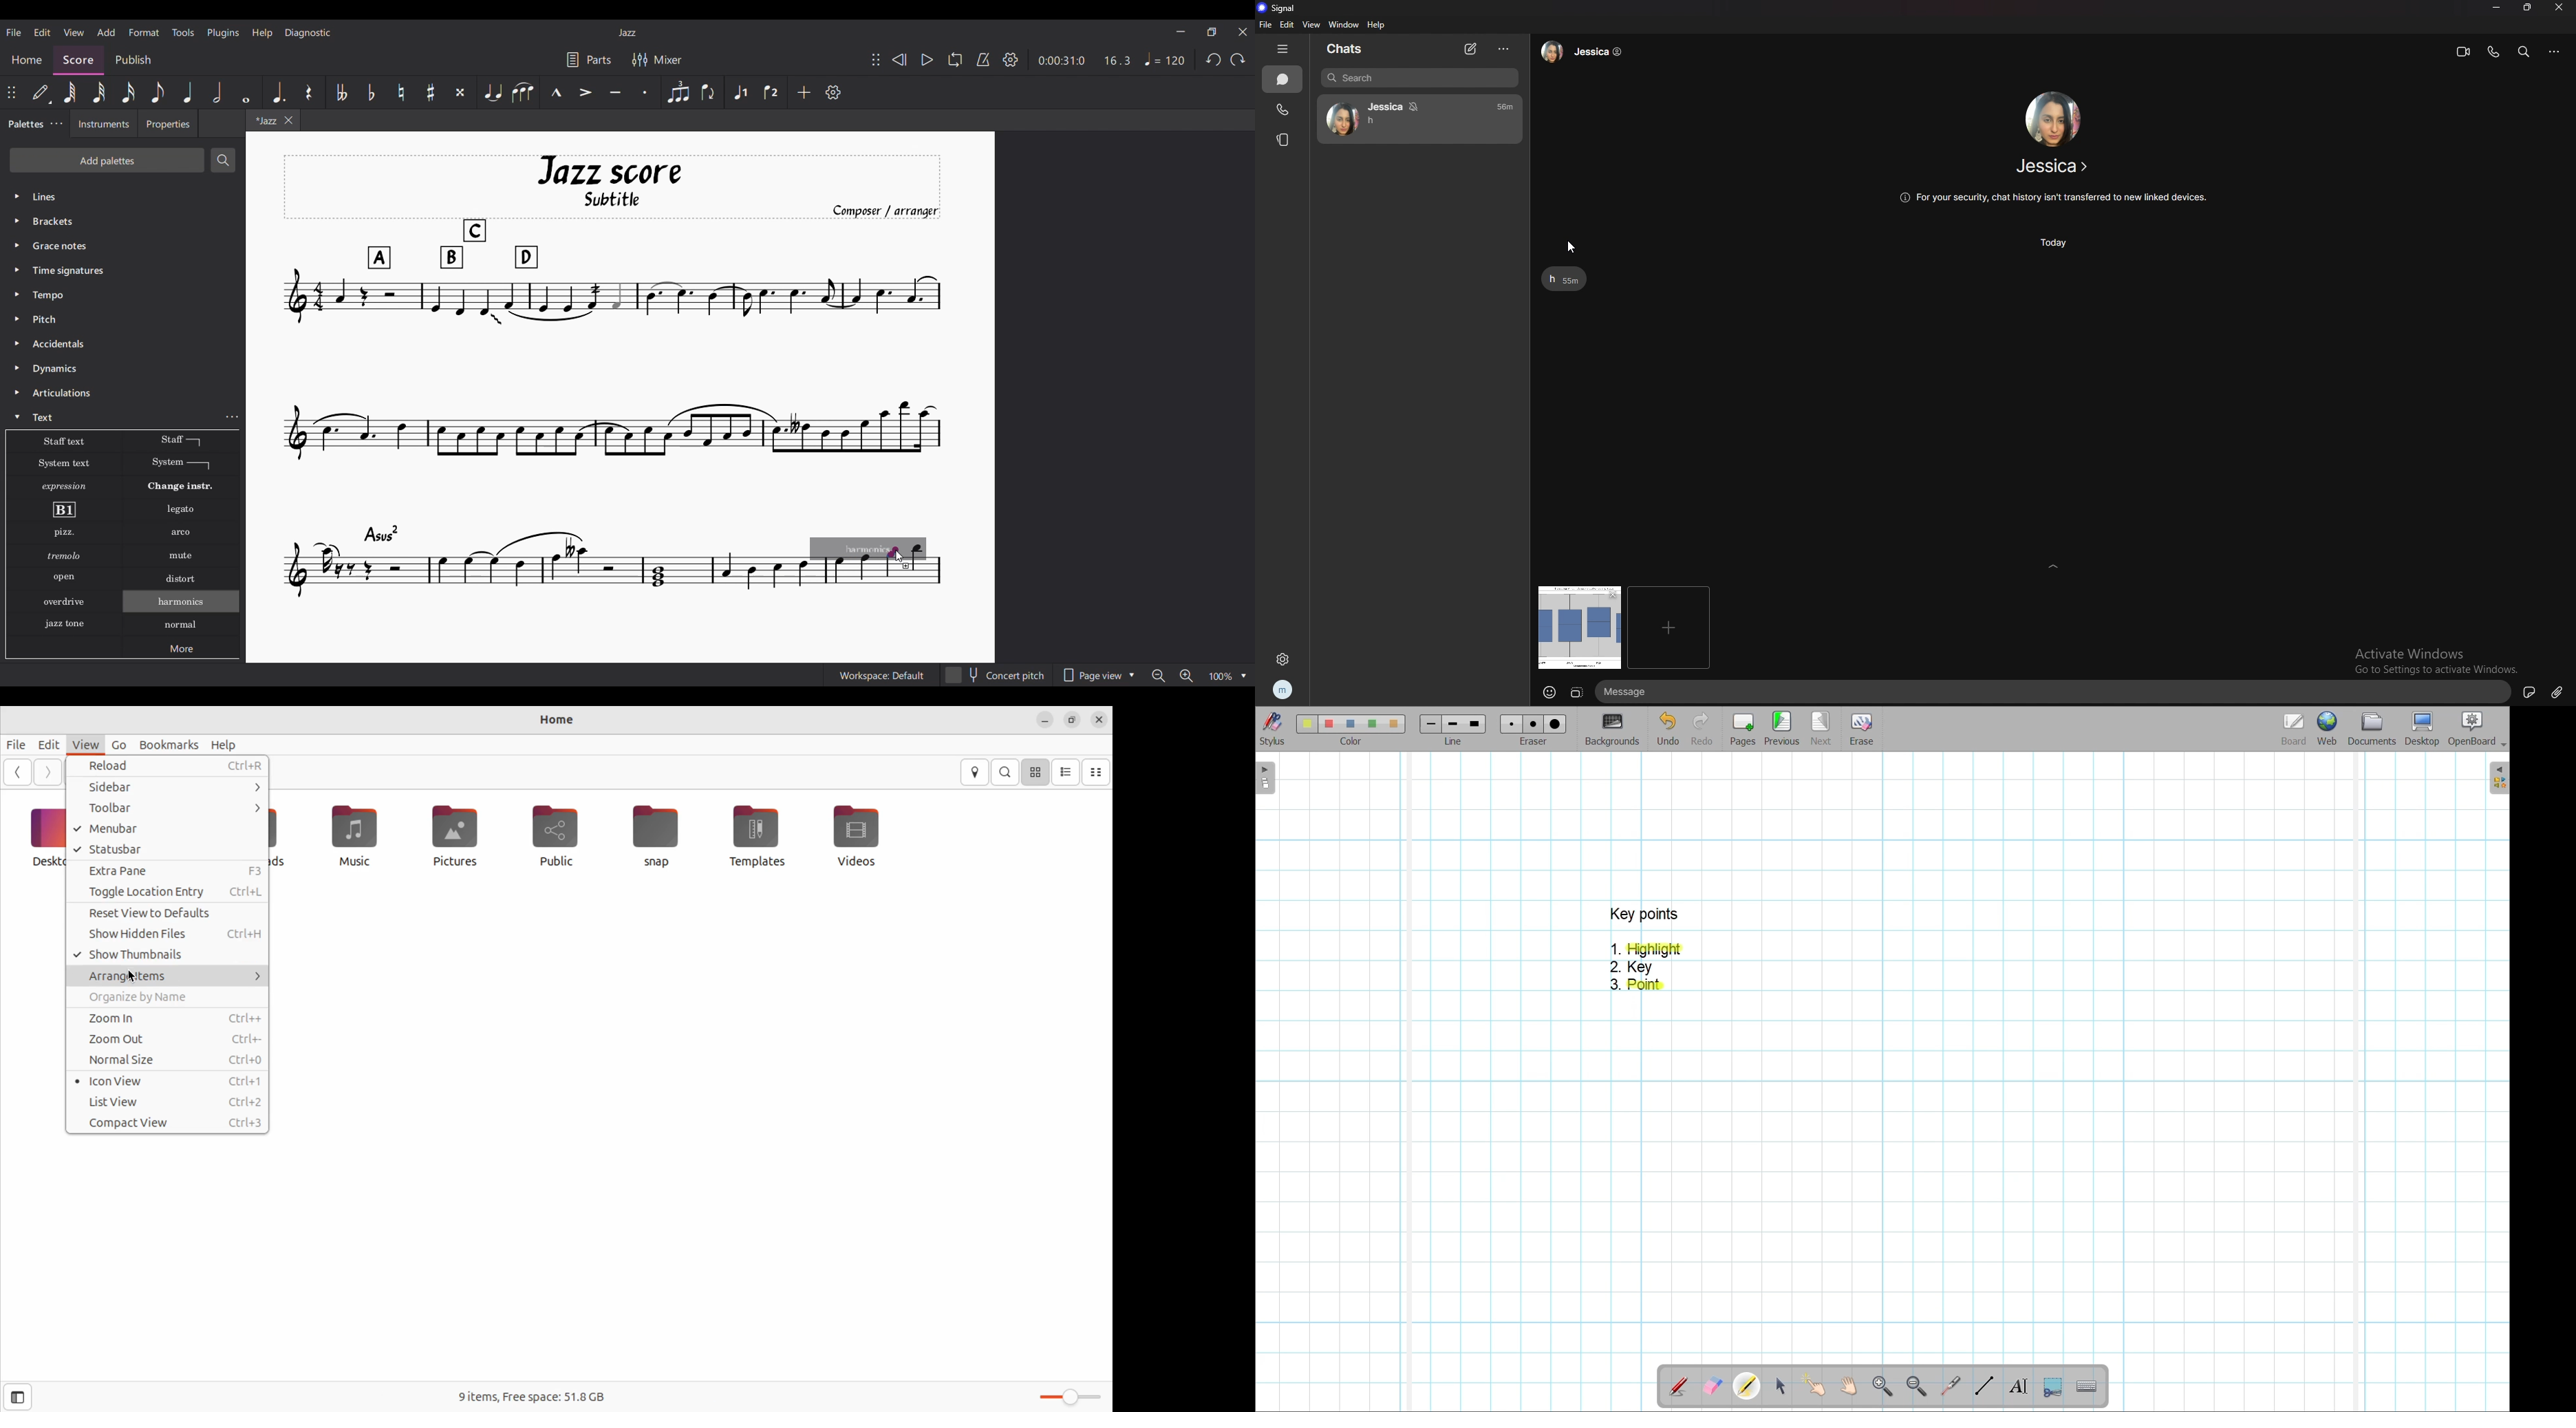 This screenshot has width=2576, height=1428. What do you see at coordinates (1638, 985) in the screenshot?
I see `Key point 3 highlighted` at bounding box center [1638, 985].